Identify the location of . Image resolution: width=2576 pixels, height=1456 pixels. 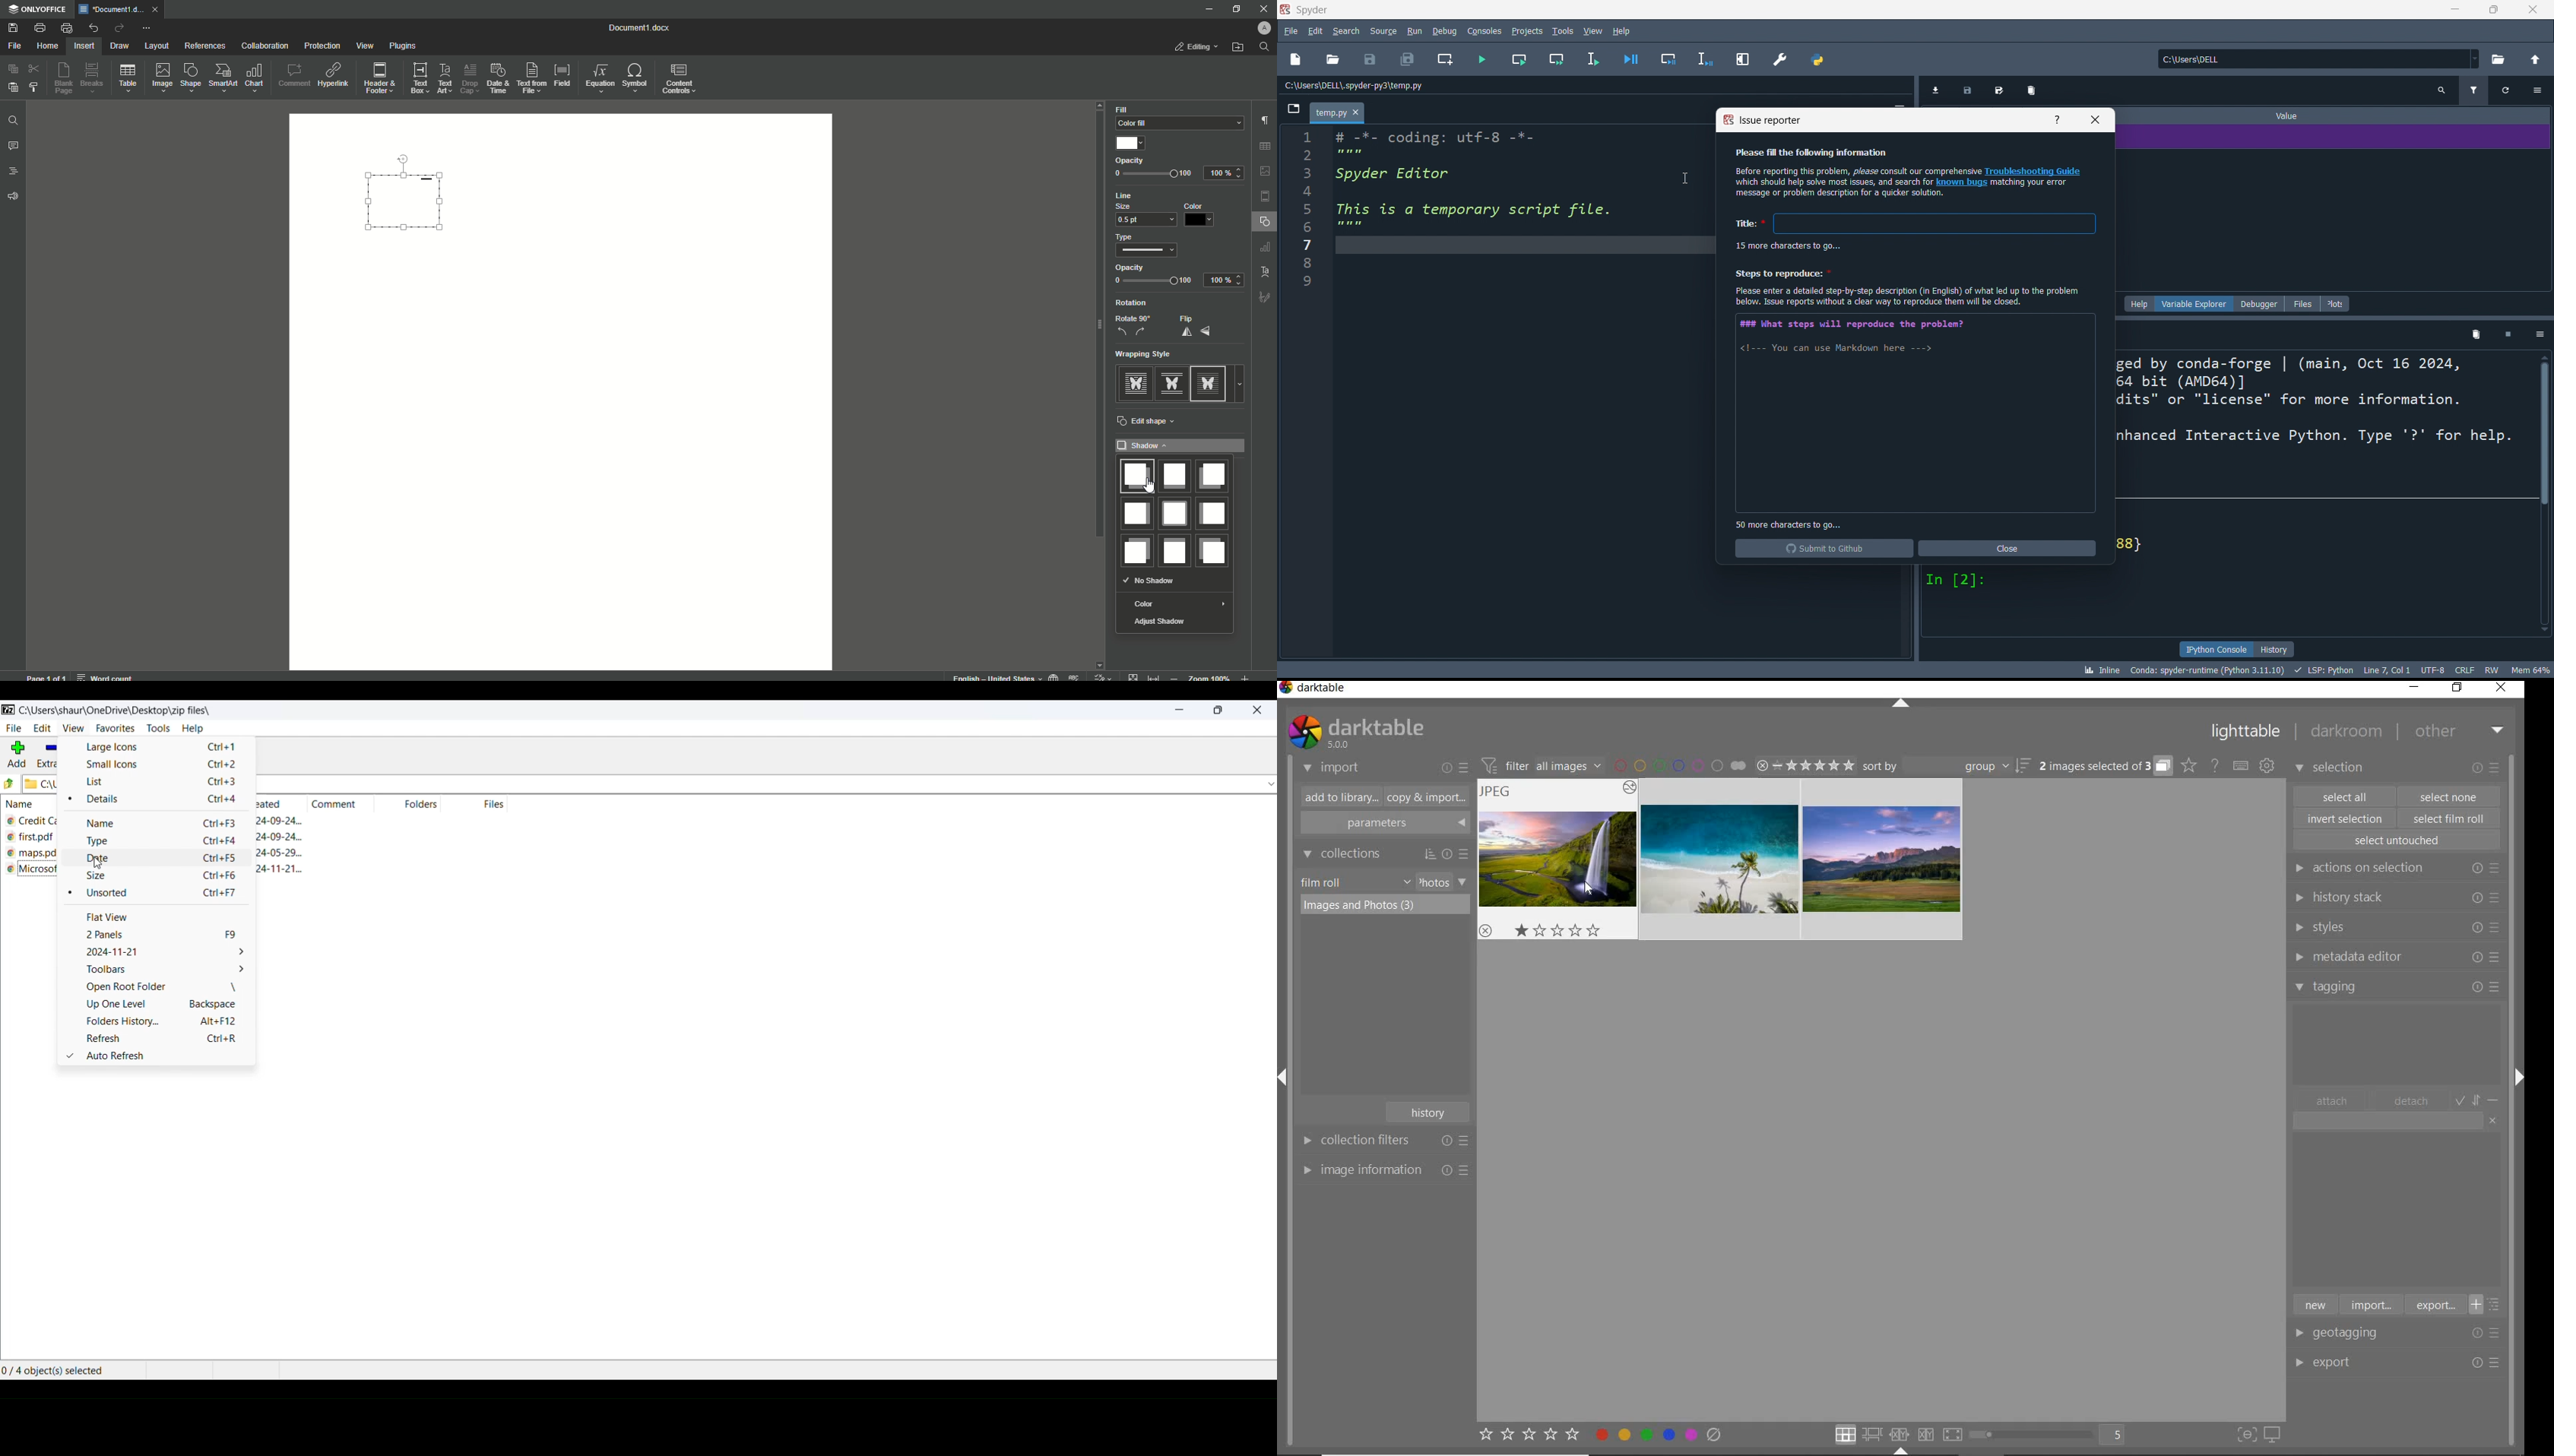
(37, 871).